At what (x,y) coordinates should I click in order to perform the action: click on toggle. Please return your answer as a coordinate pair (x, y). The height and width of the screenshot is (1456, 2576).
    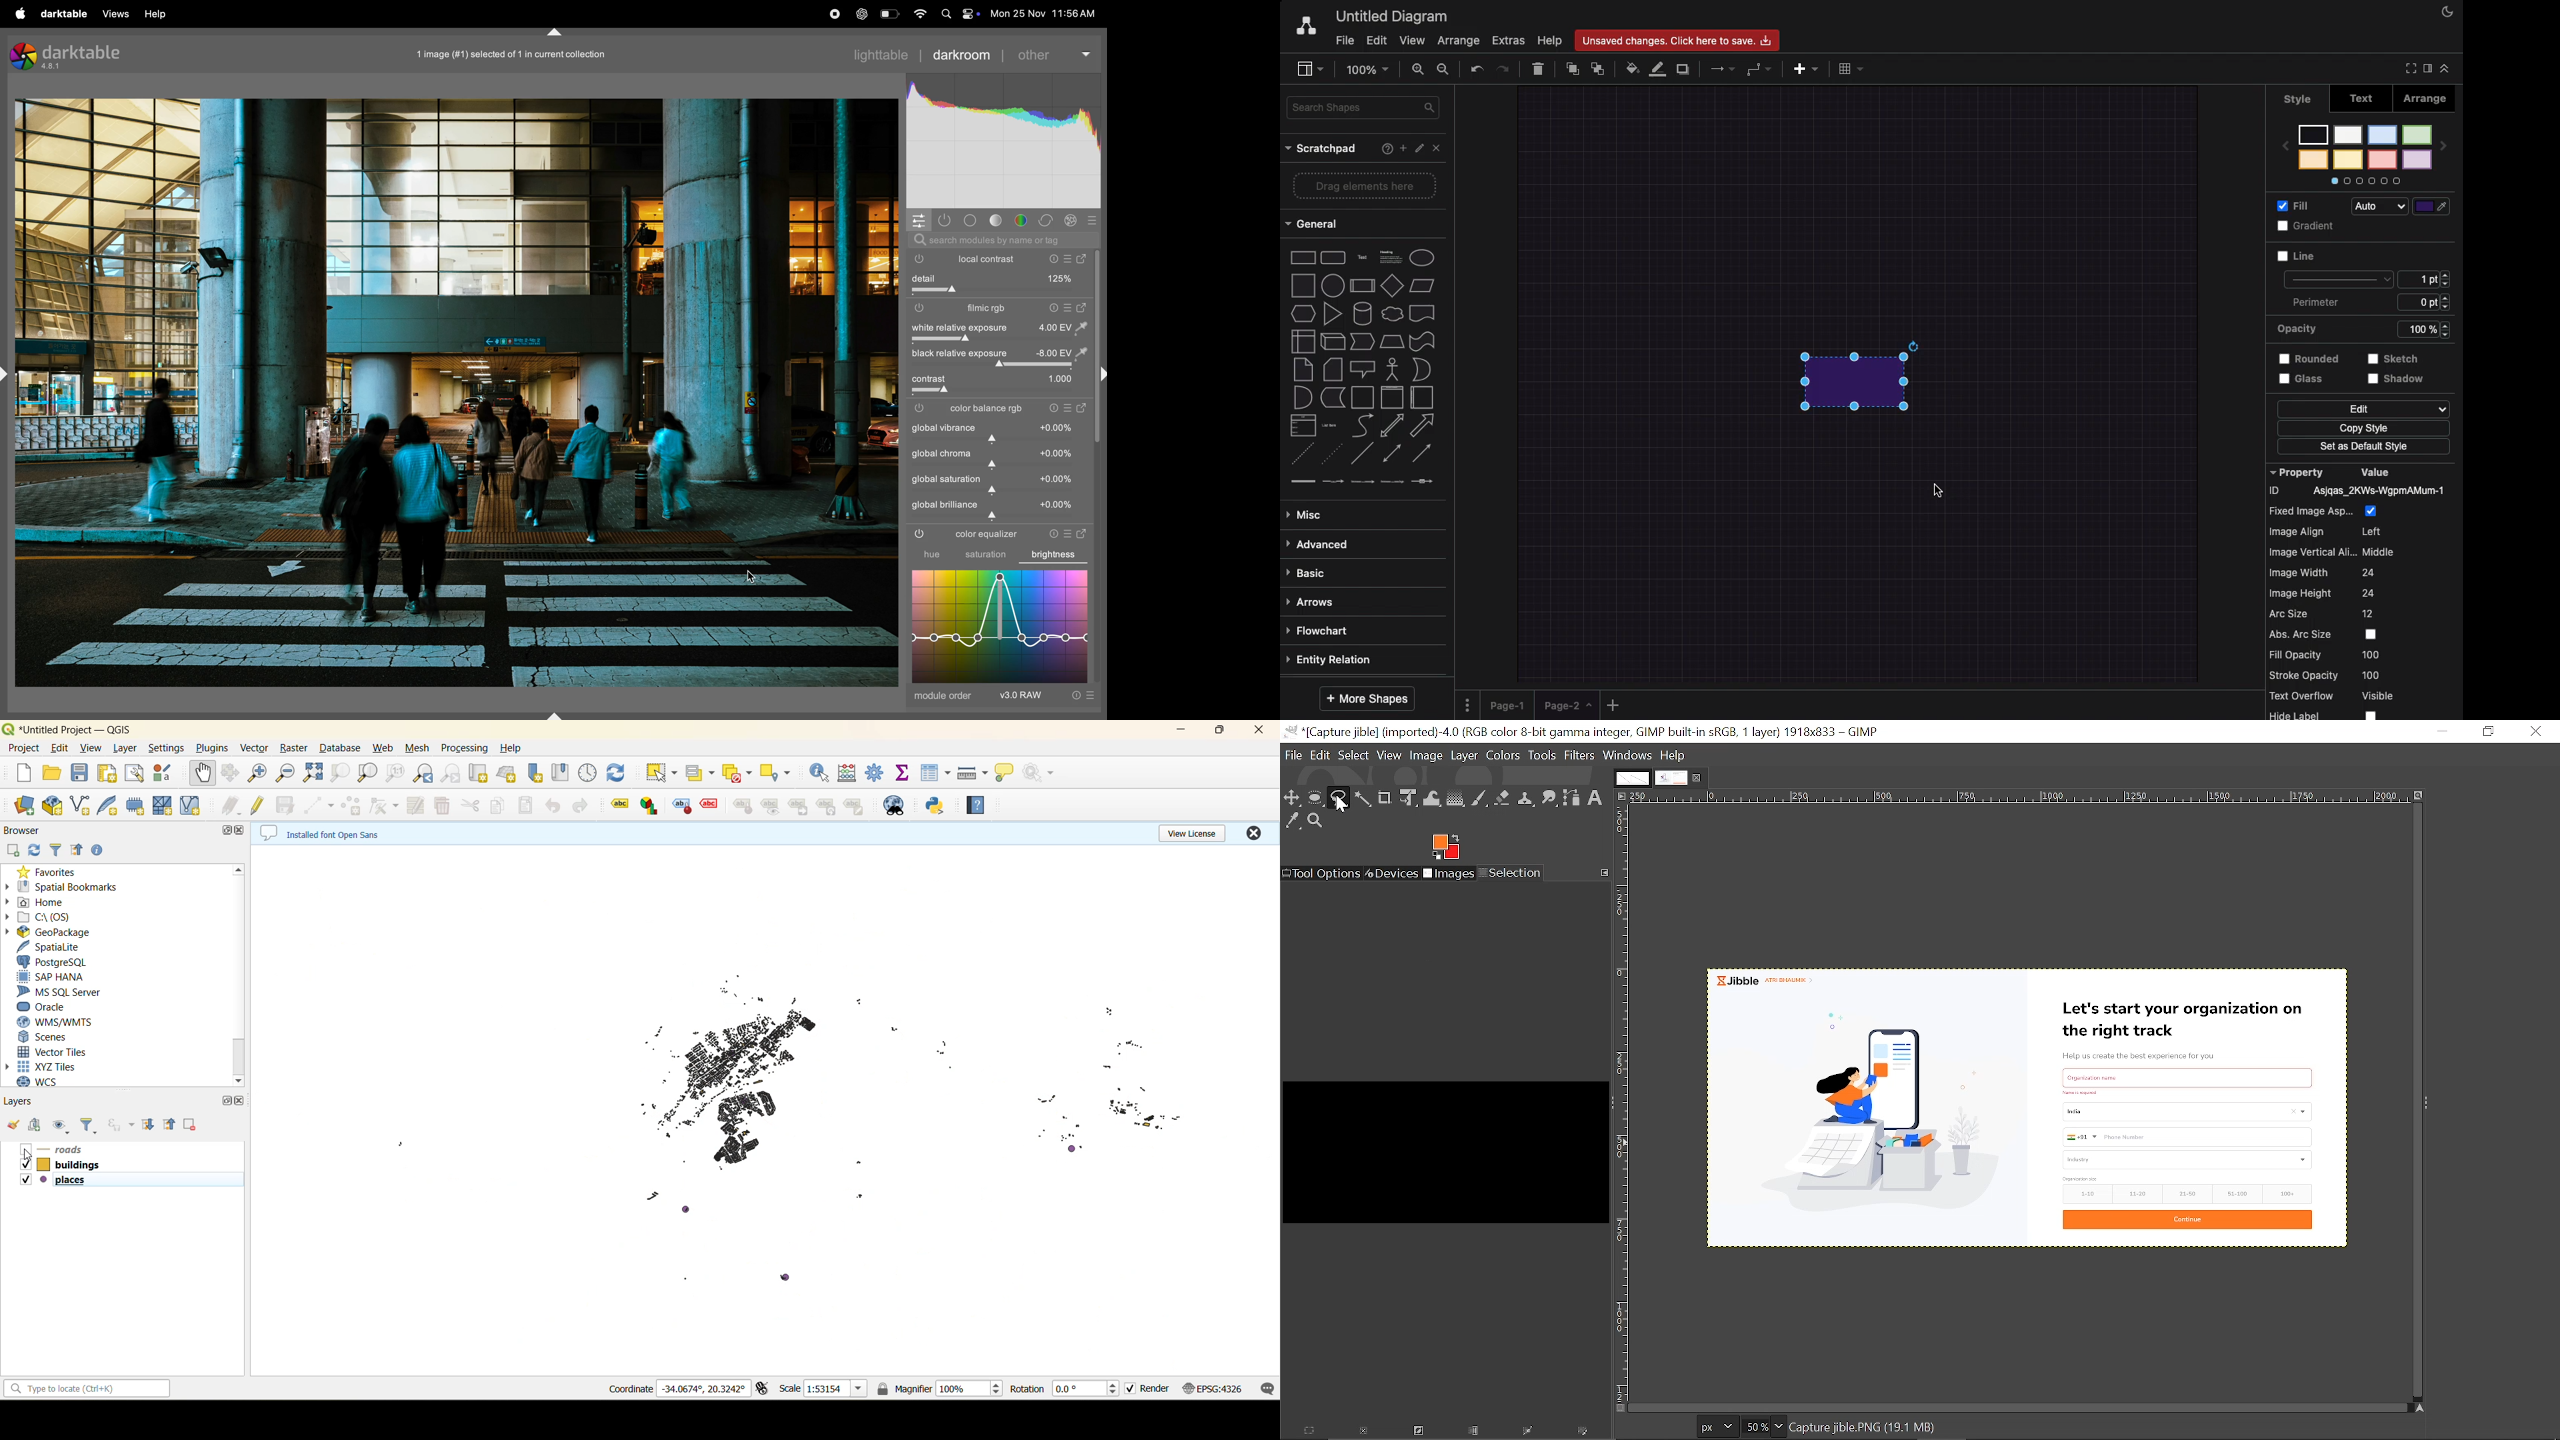
    Looking at the image, I should click on (929, 379).